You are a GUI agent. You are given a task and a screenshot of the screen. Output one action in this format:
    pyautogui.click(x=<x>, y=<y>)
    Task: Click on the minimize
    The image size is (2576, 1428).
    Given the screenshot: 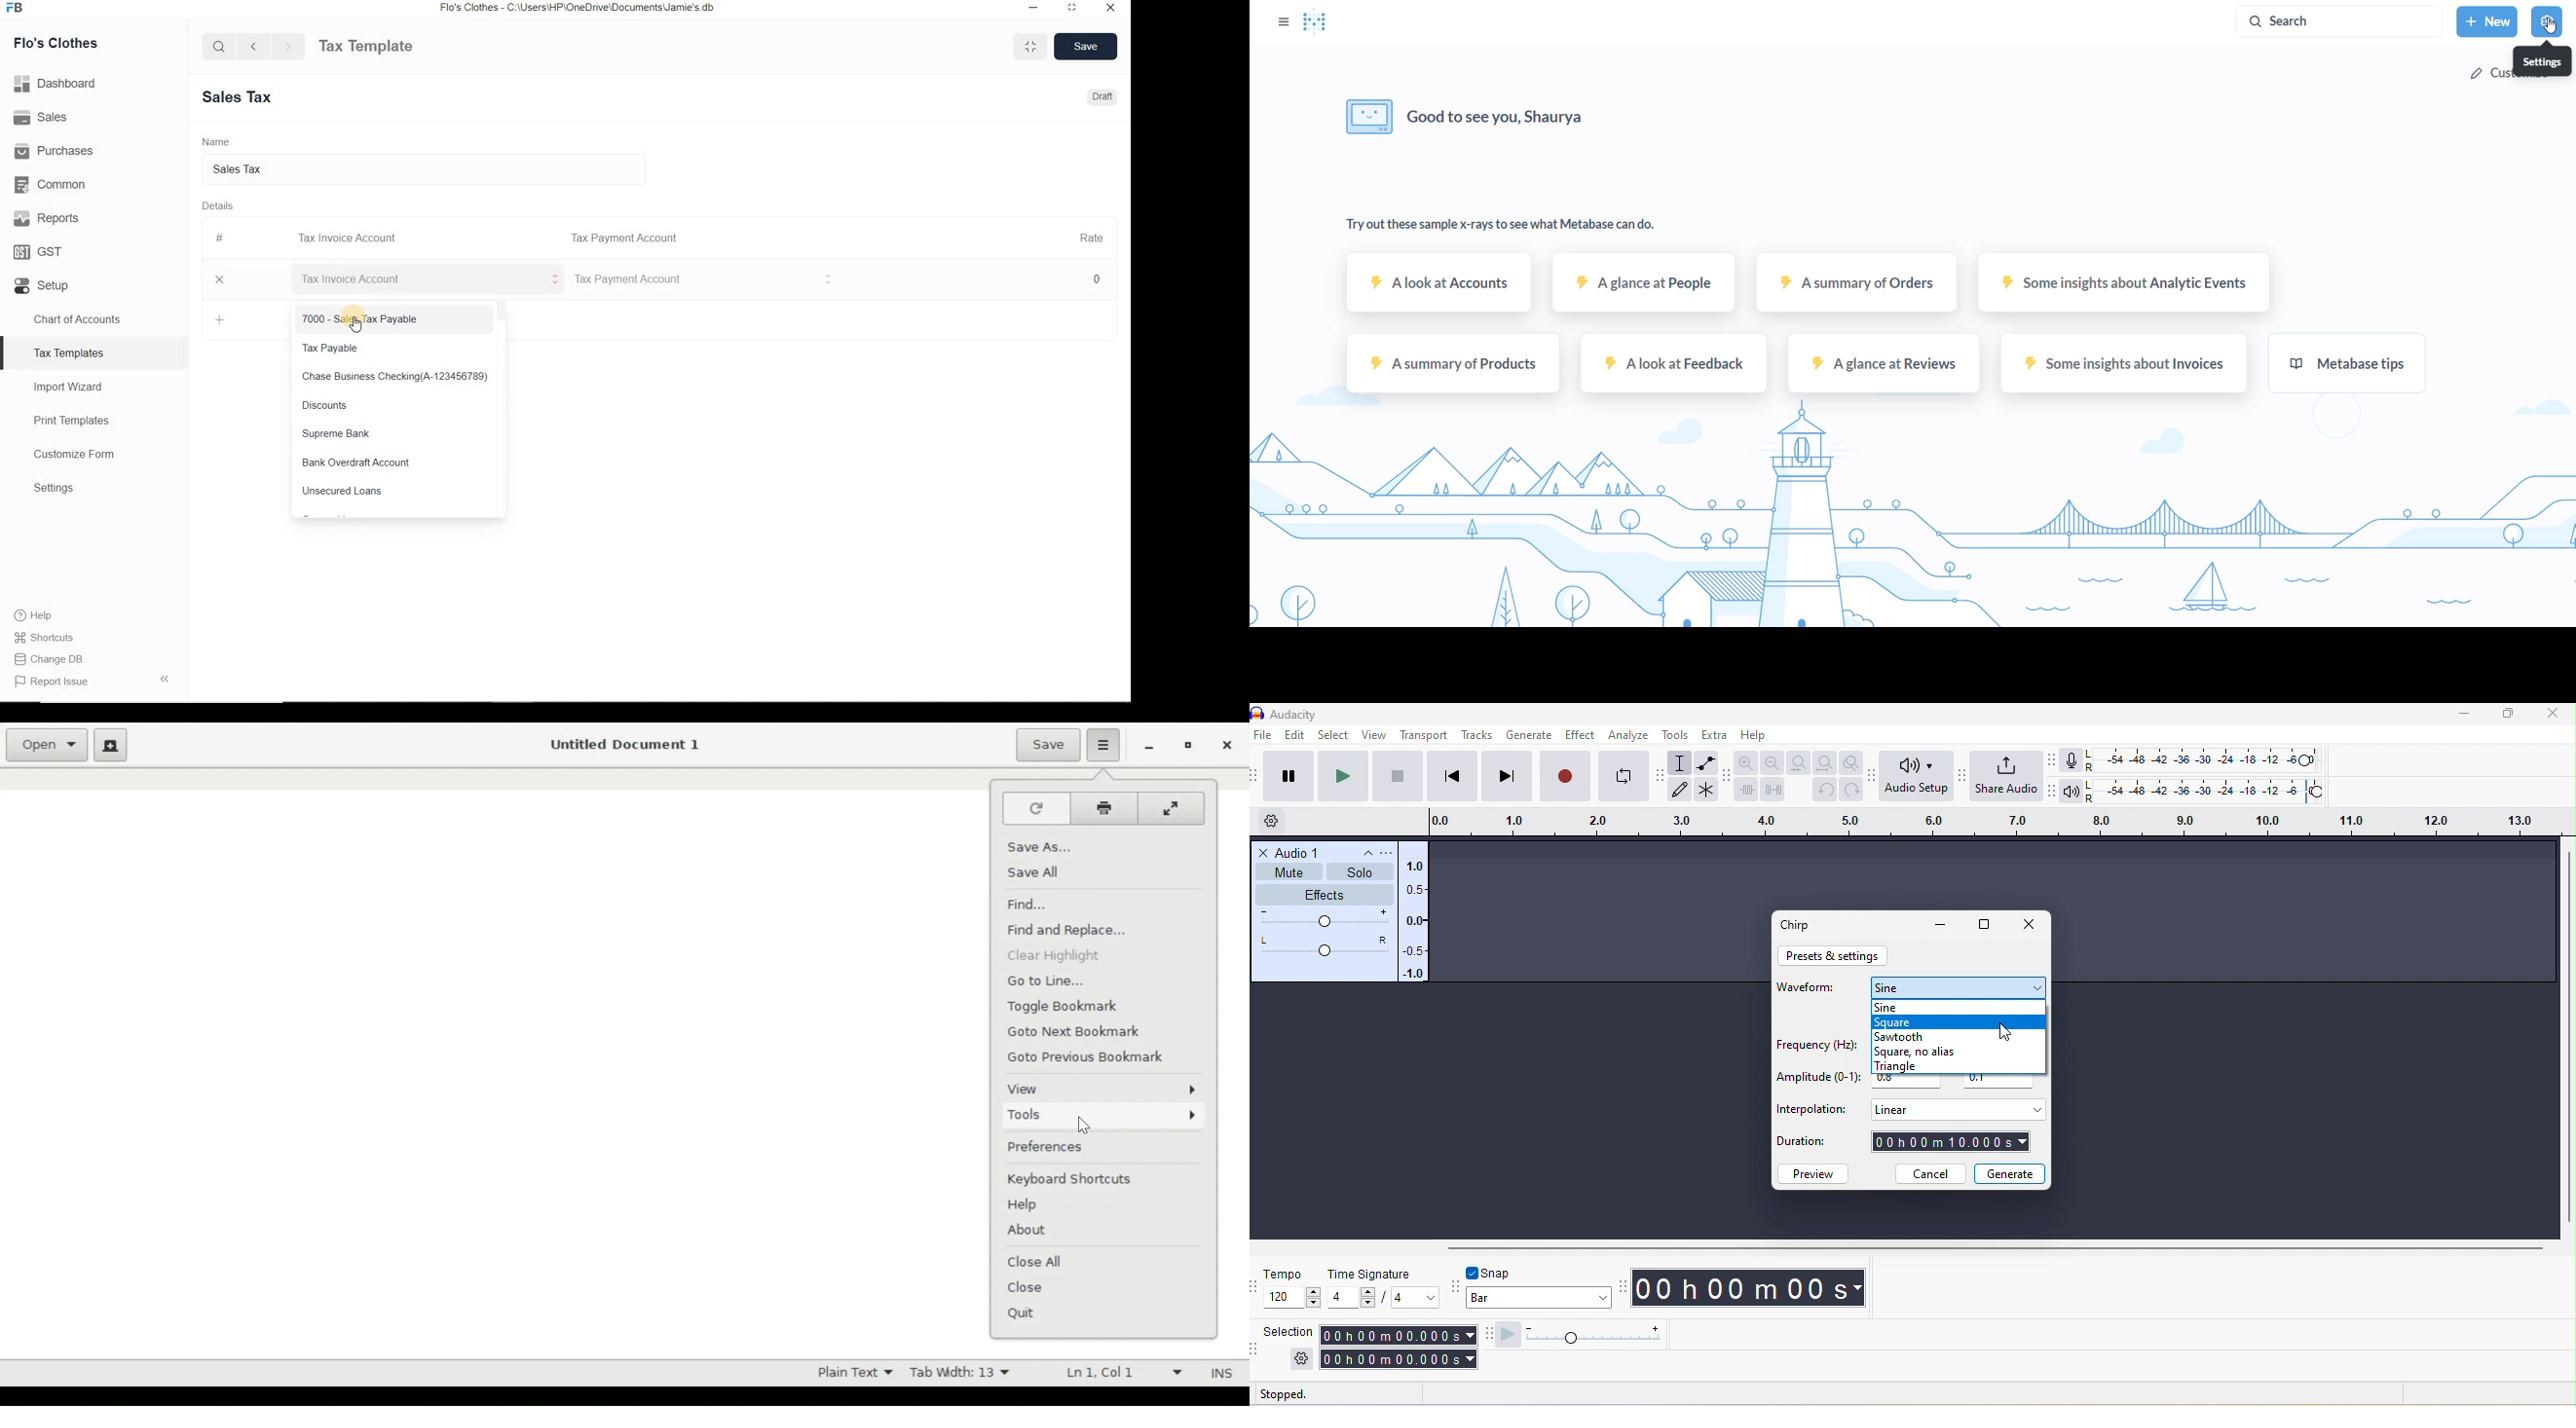 What is the action you would take?
    pyautogui.click(x=1147, y=747)
    